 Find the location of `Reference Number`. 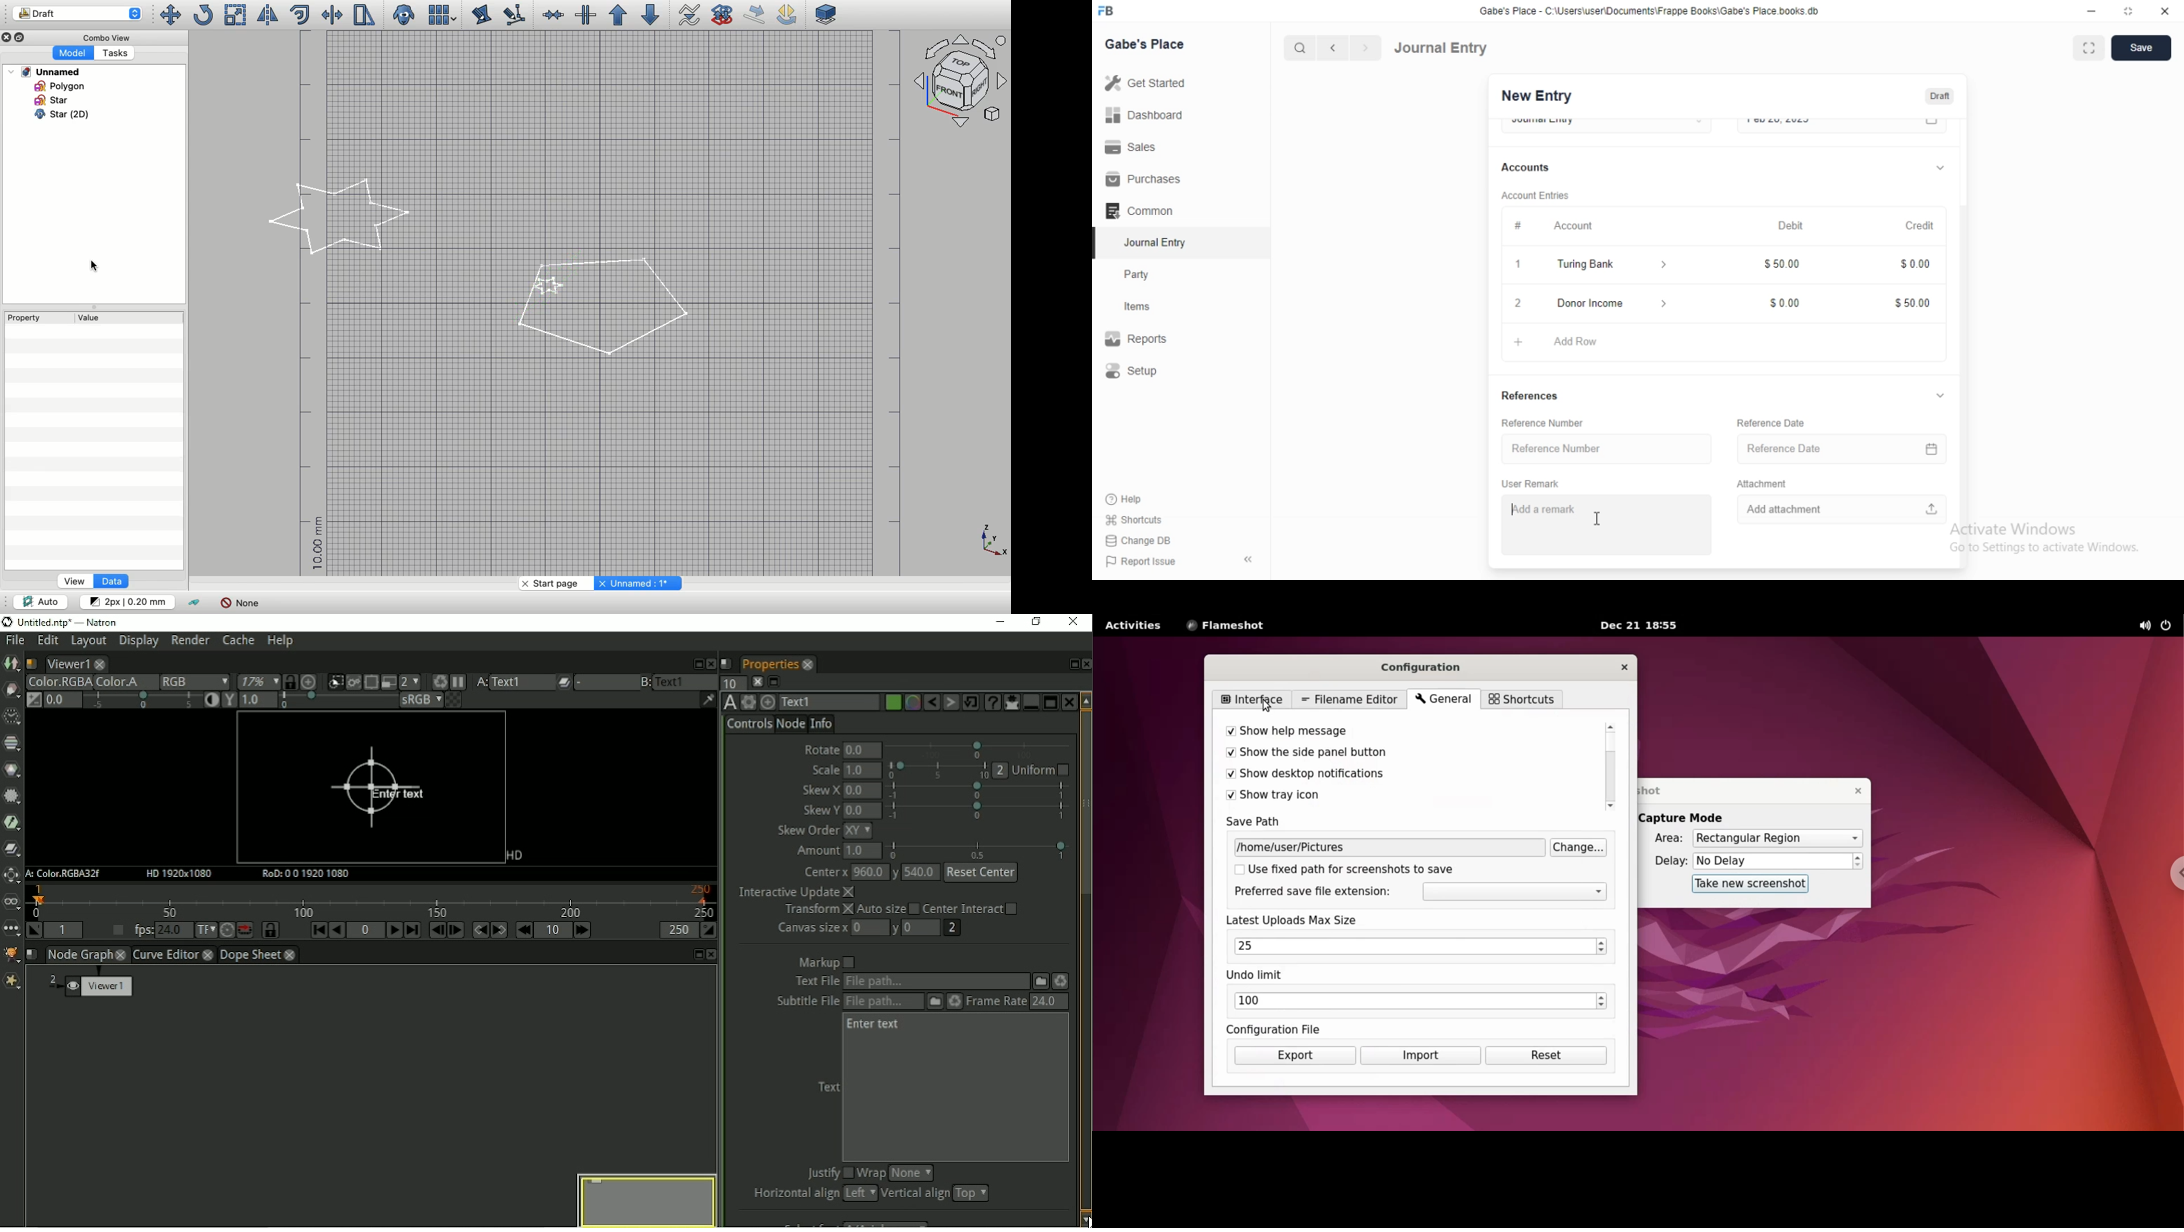

Reference Number is located at coordinates (1601, 448).